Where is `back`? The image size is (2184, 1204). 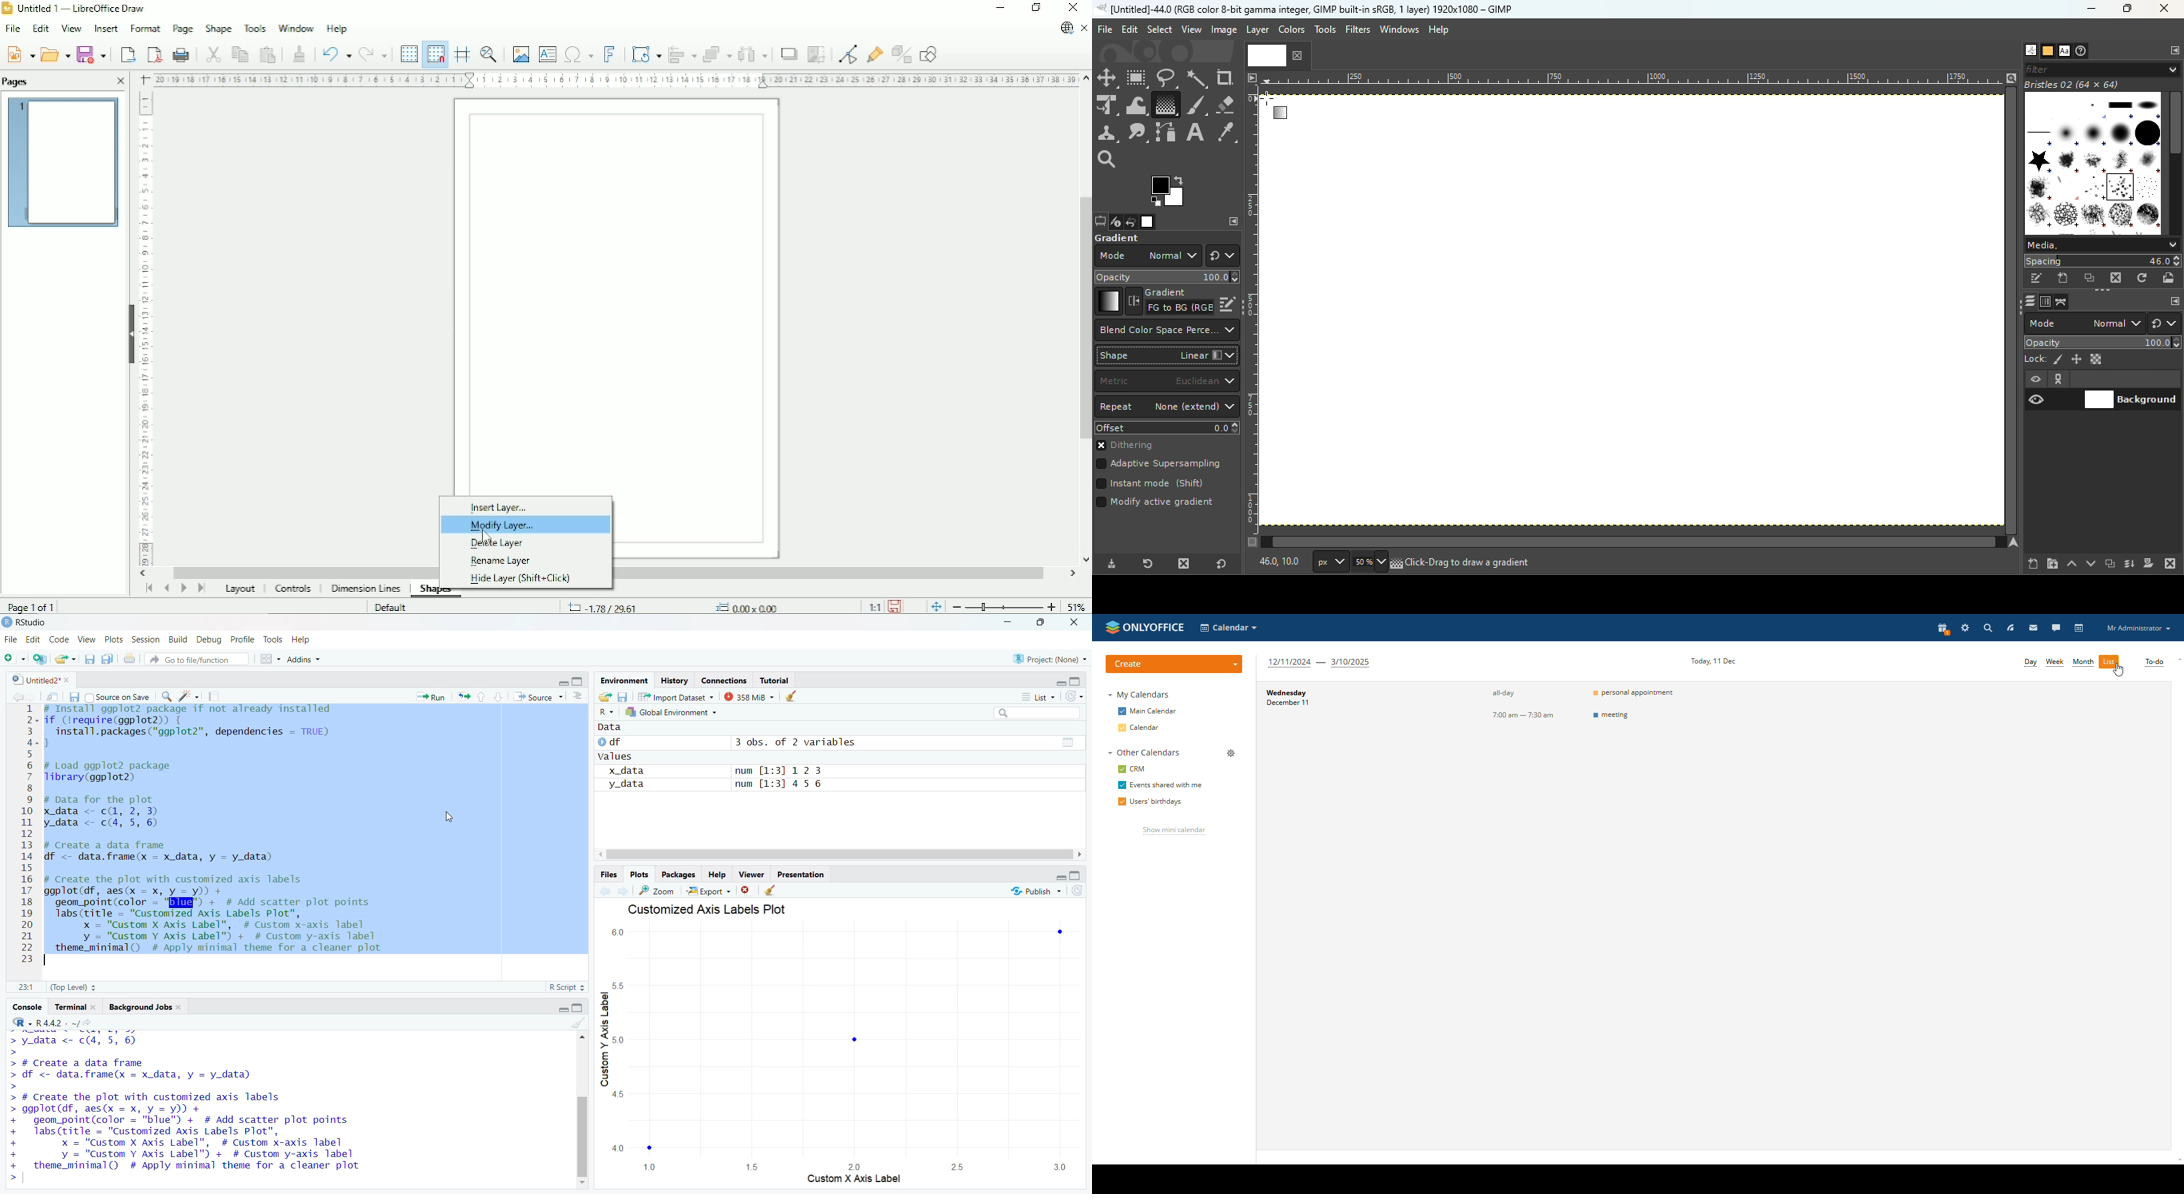 back is located at coordinates (603, 892).